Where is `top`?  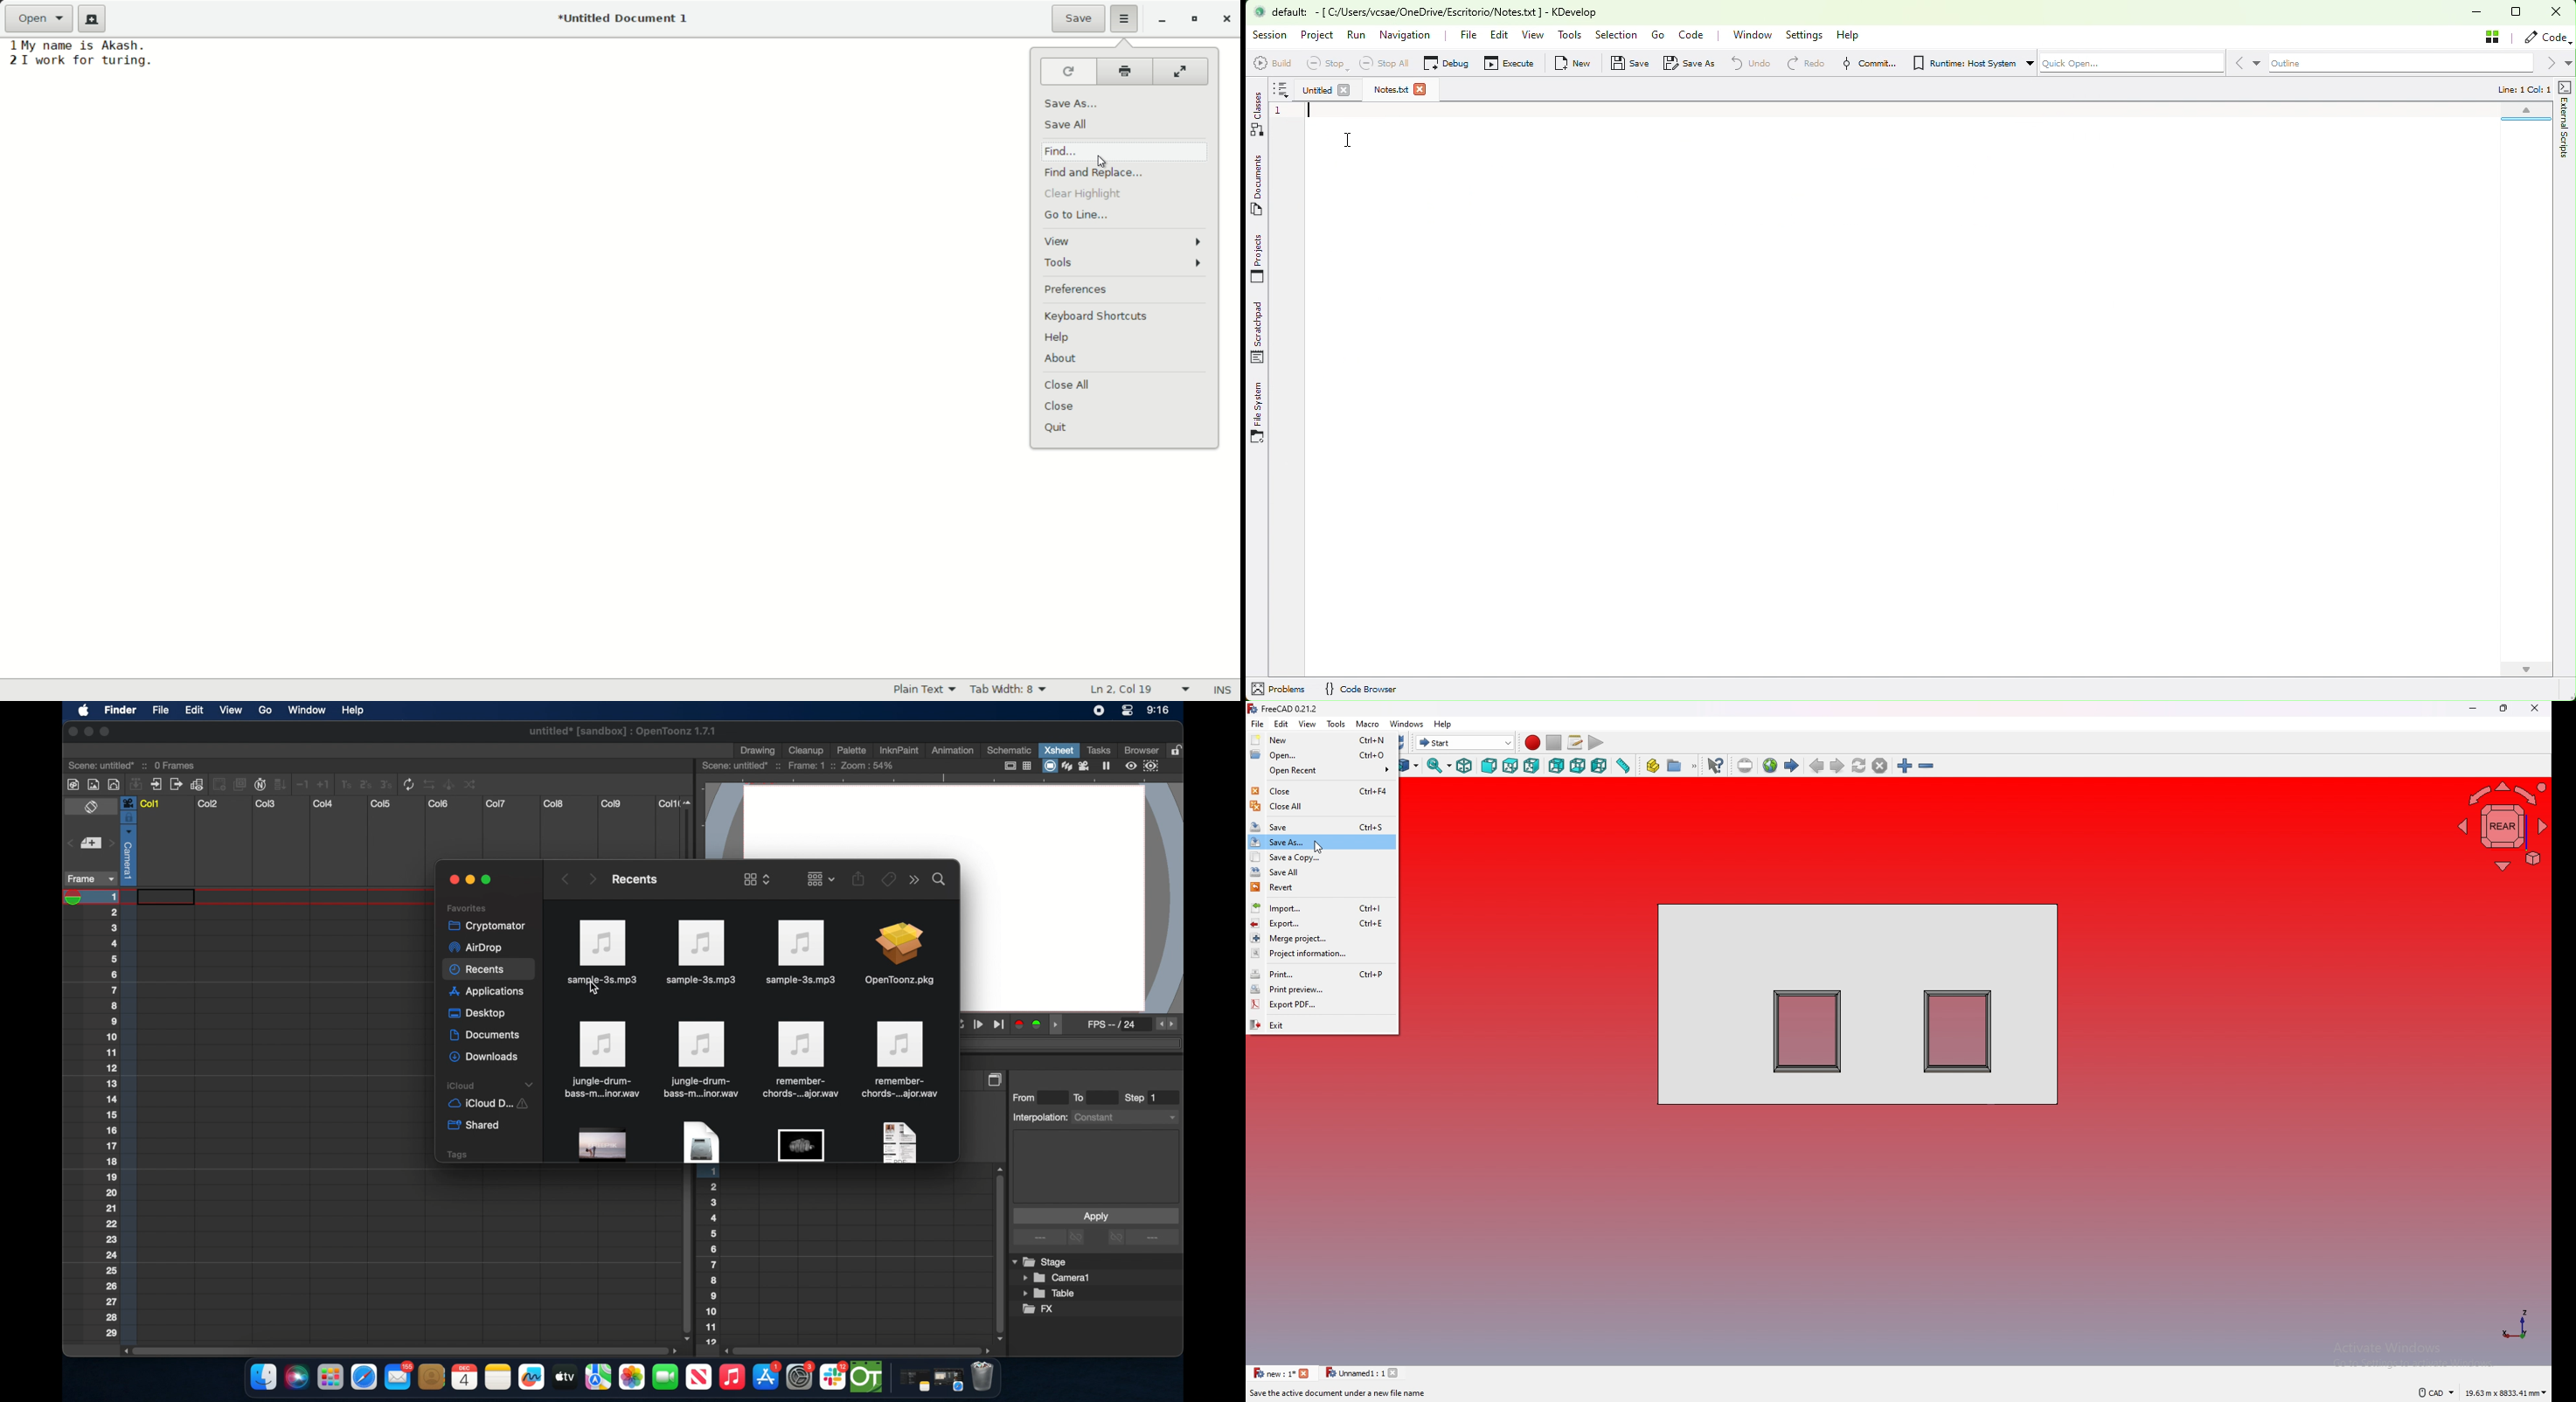
top is located at coordinates (1511, 766).